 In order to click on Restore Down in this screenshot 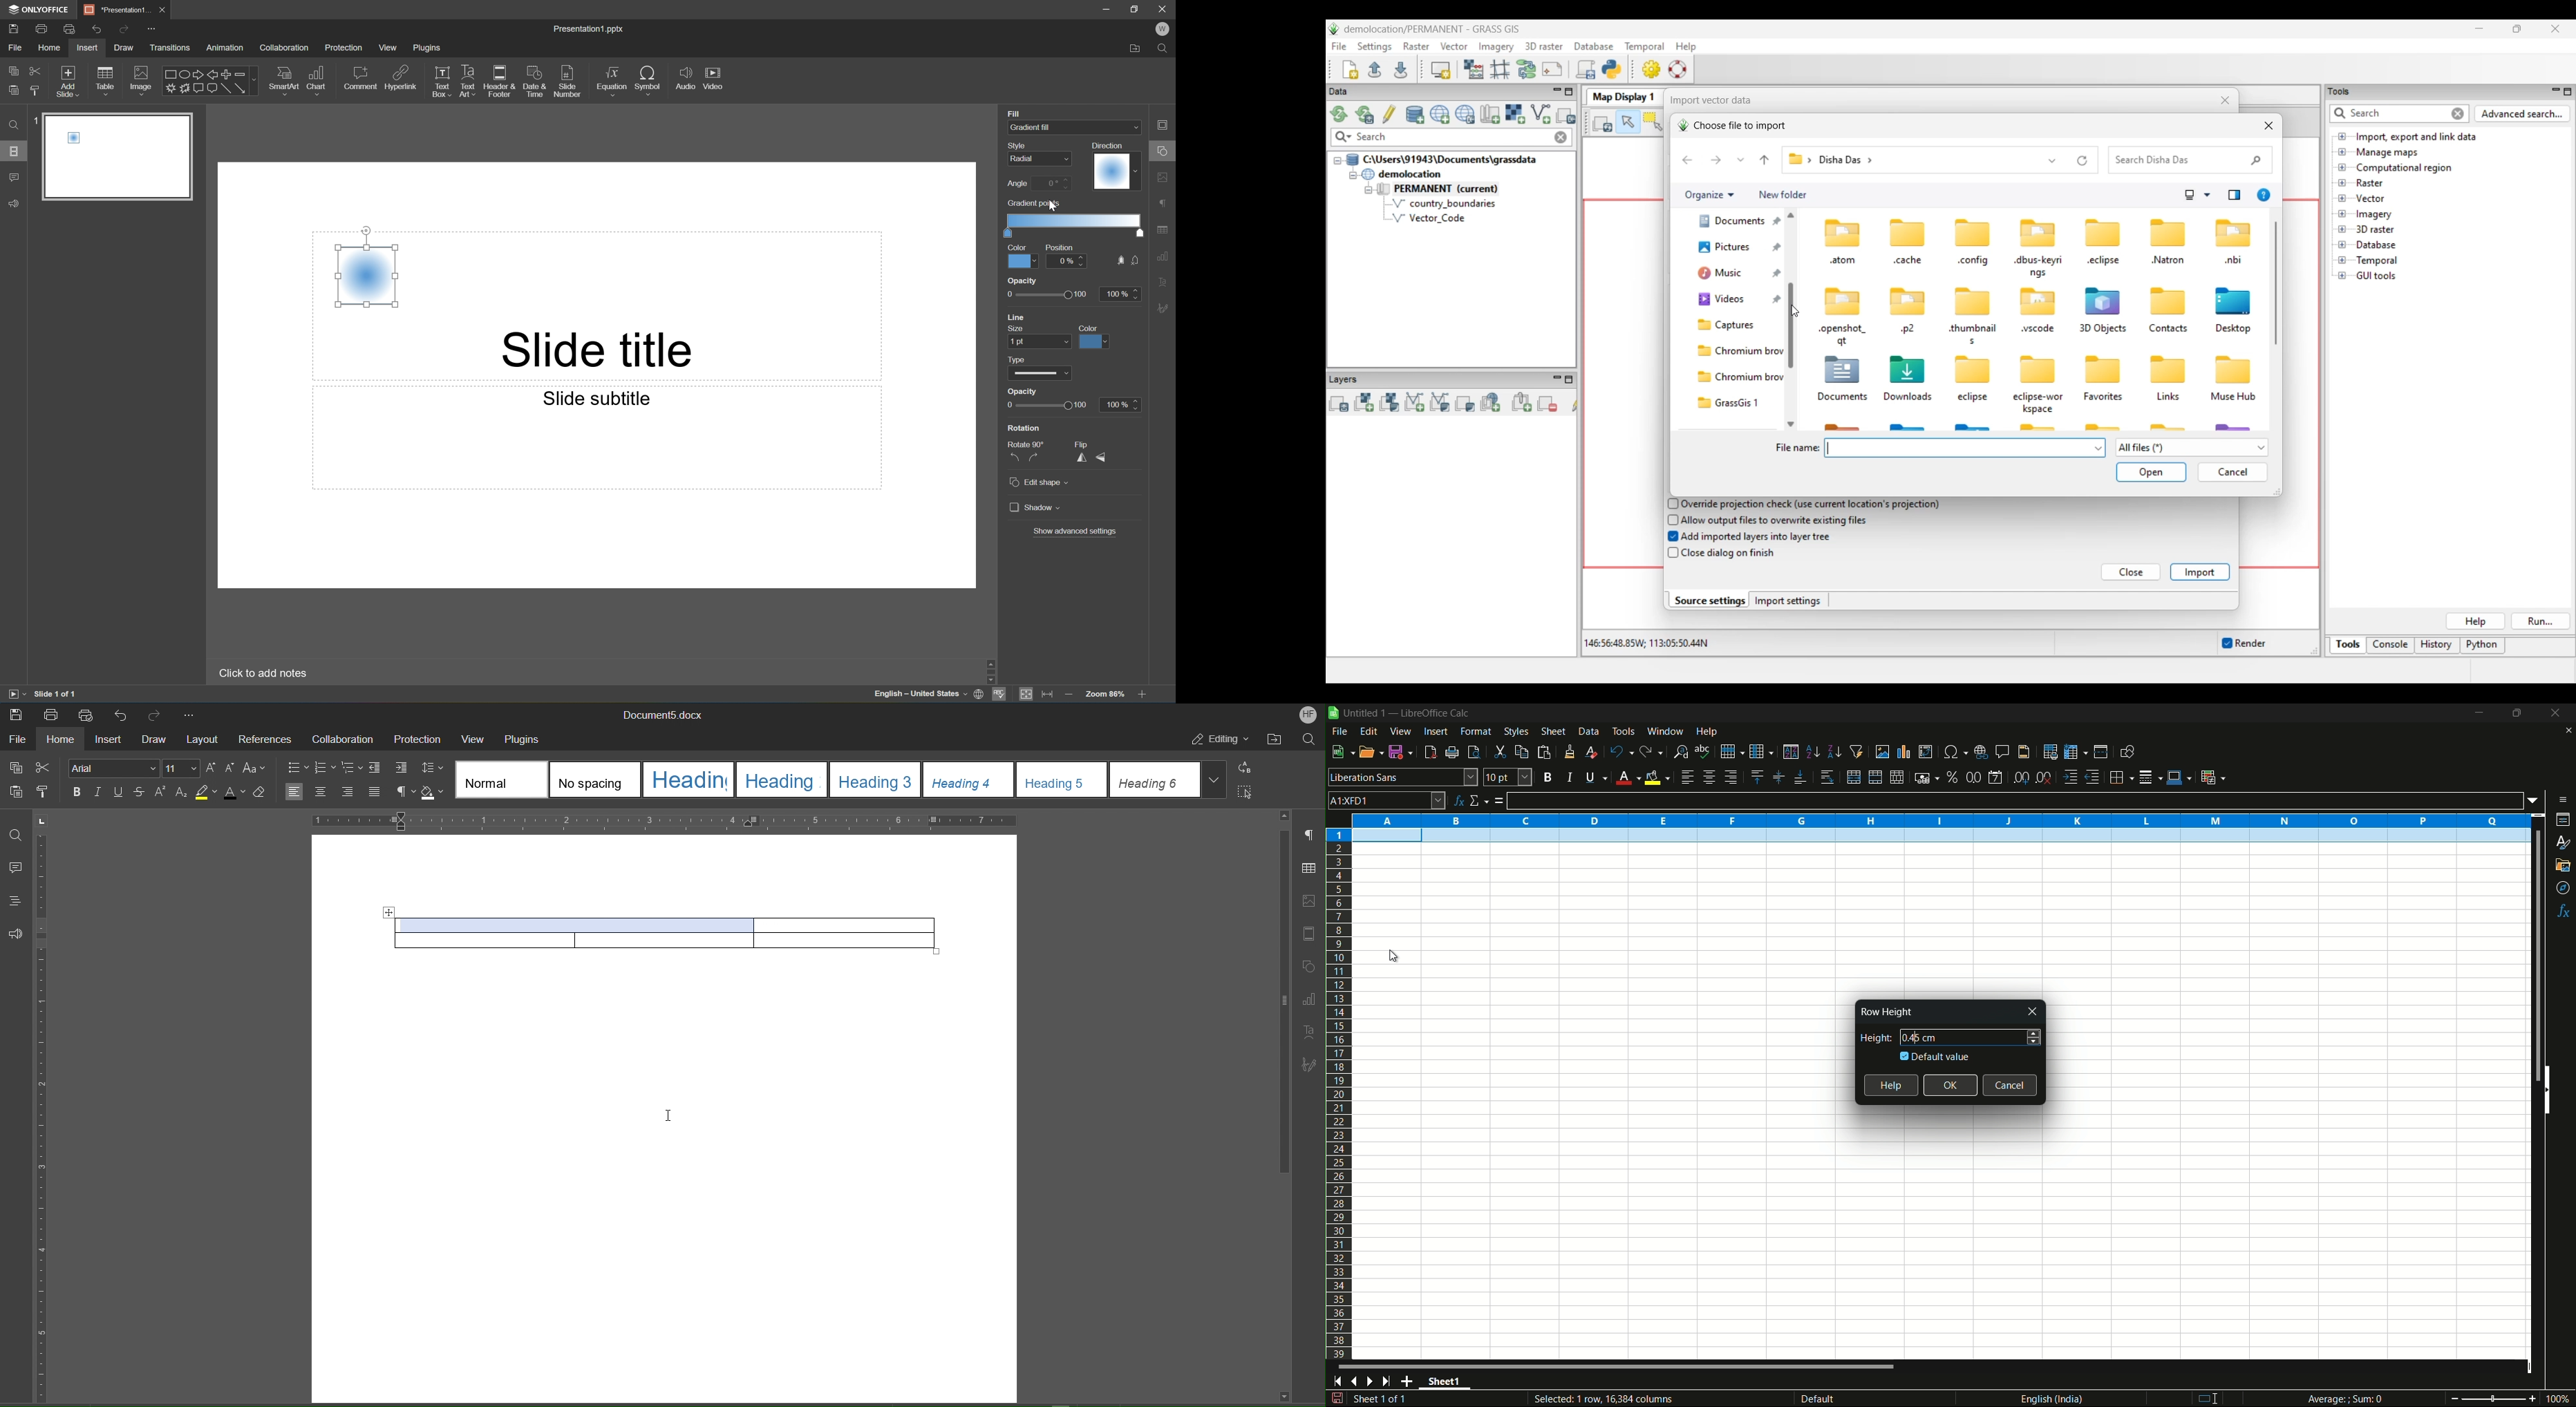, I will do `click(1135, 7)`.